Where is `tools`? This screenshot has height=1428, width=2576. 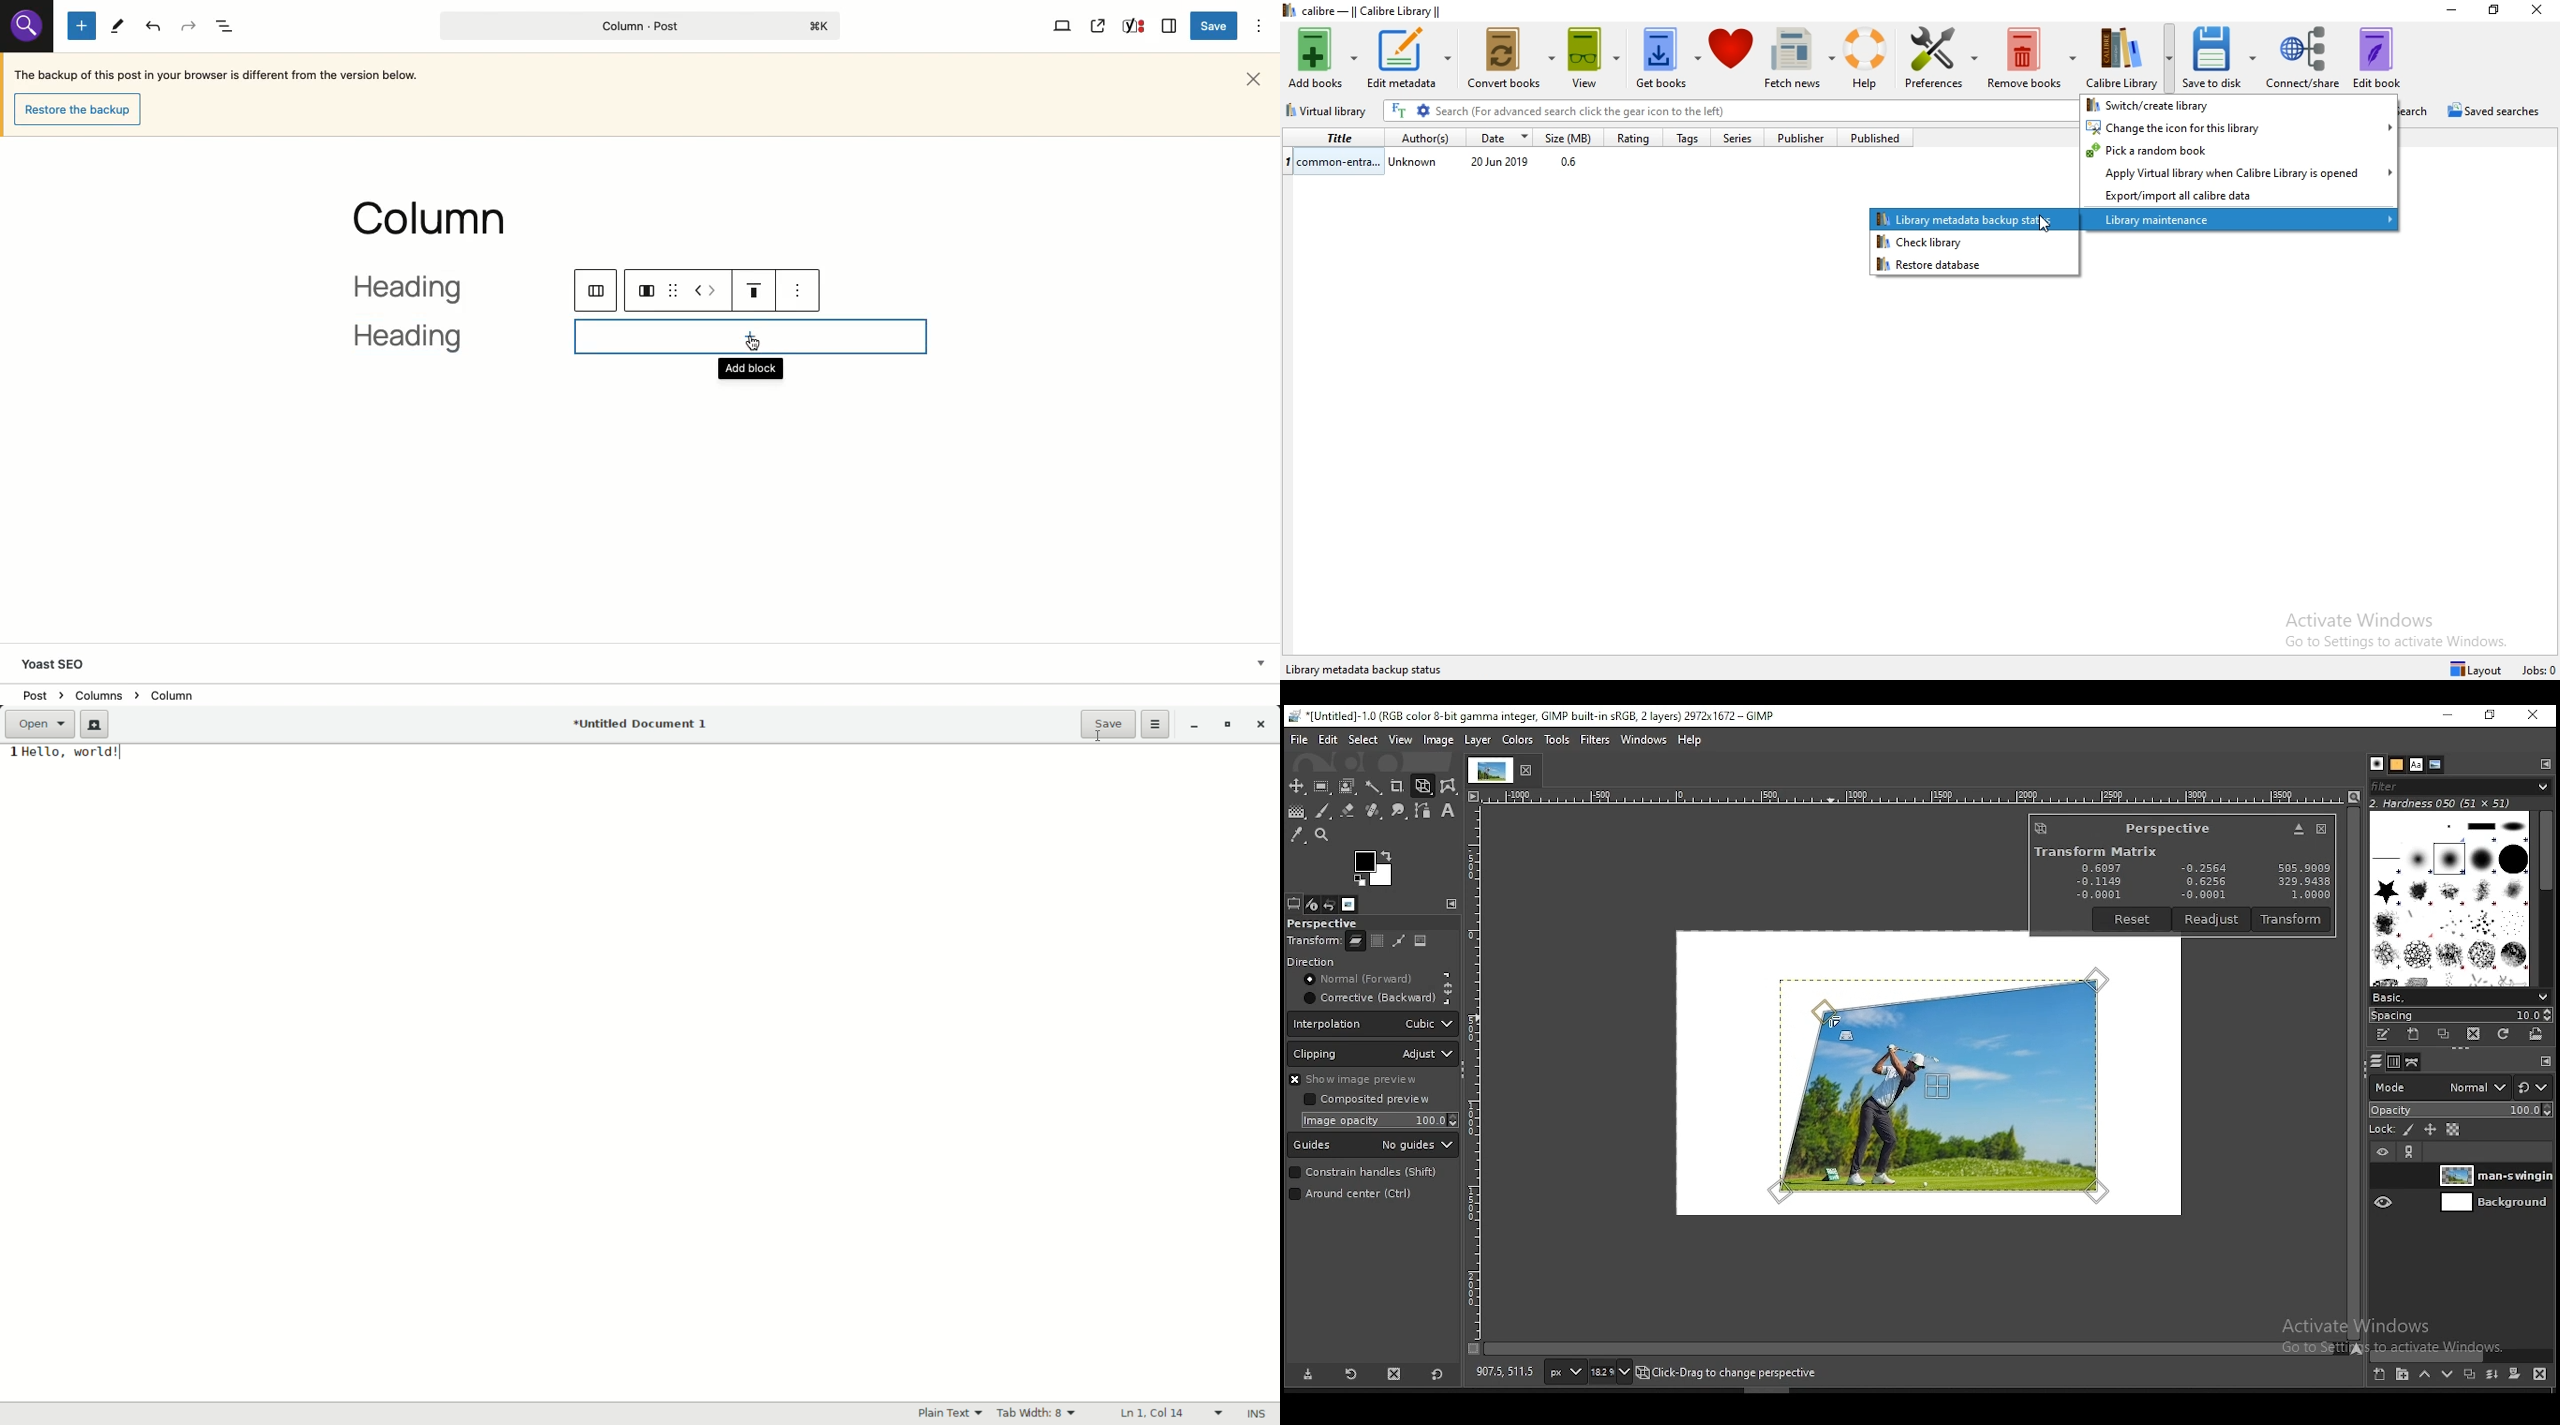 tools is located at coordinates (1557, 737).